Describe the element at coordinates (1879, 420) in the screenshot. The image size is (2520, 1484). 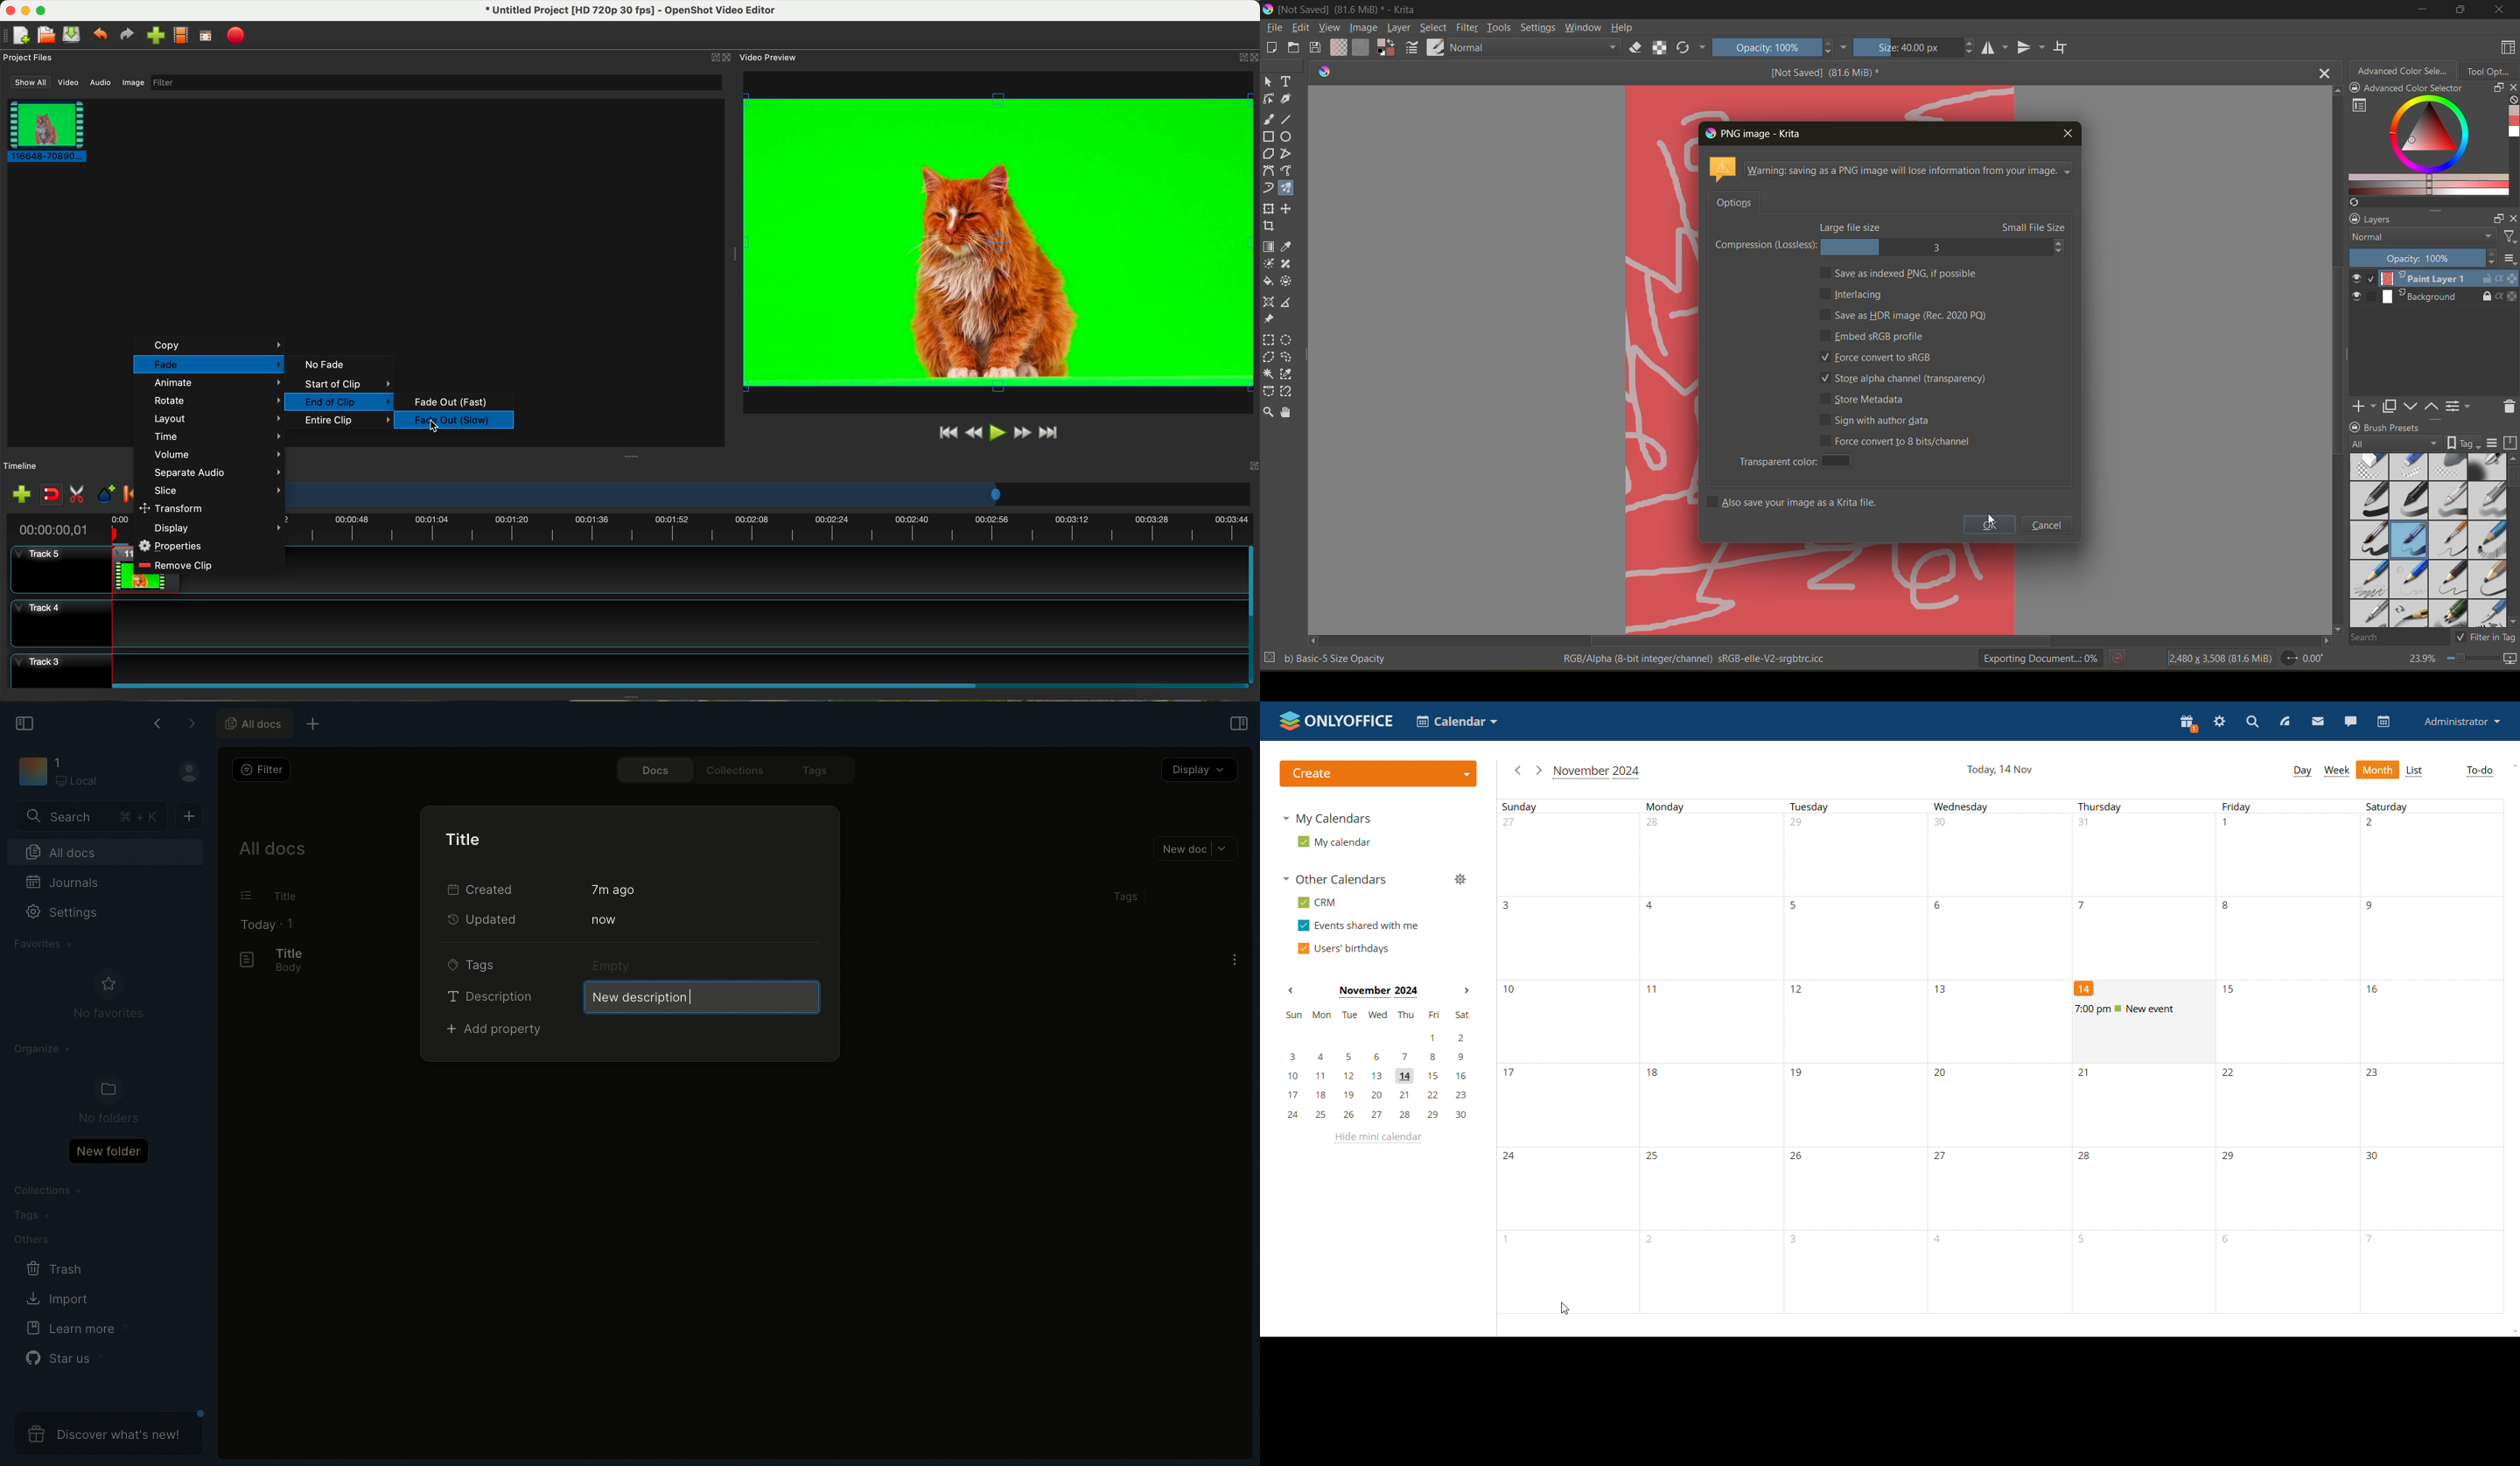
I see `sign with author data` at that location.